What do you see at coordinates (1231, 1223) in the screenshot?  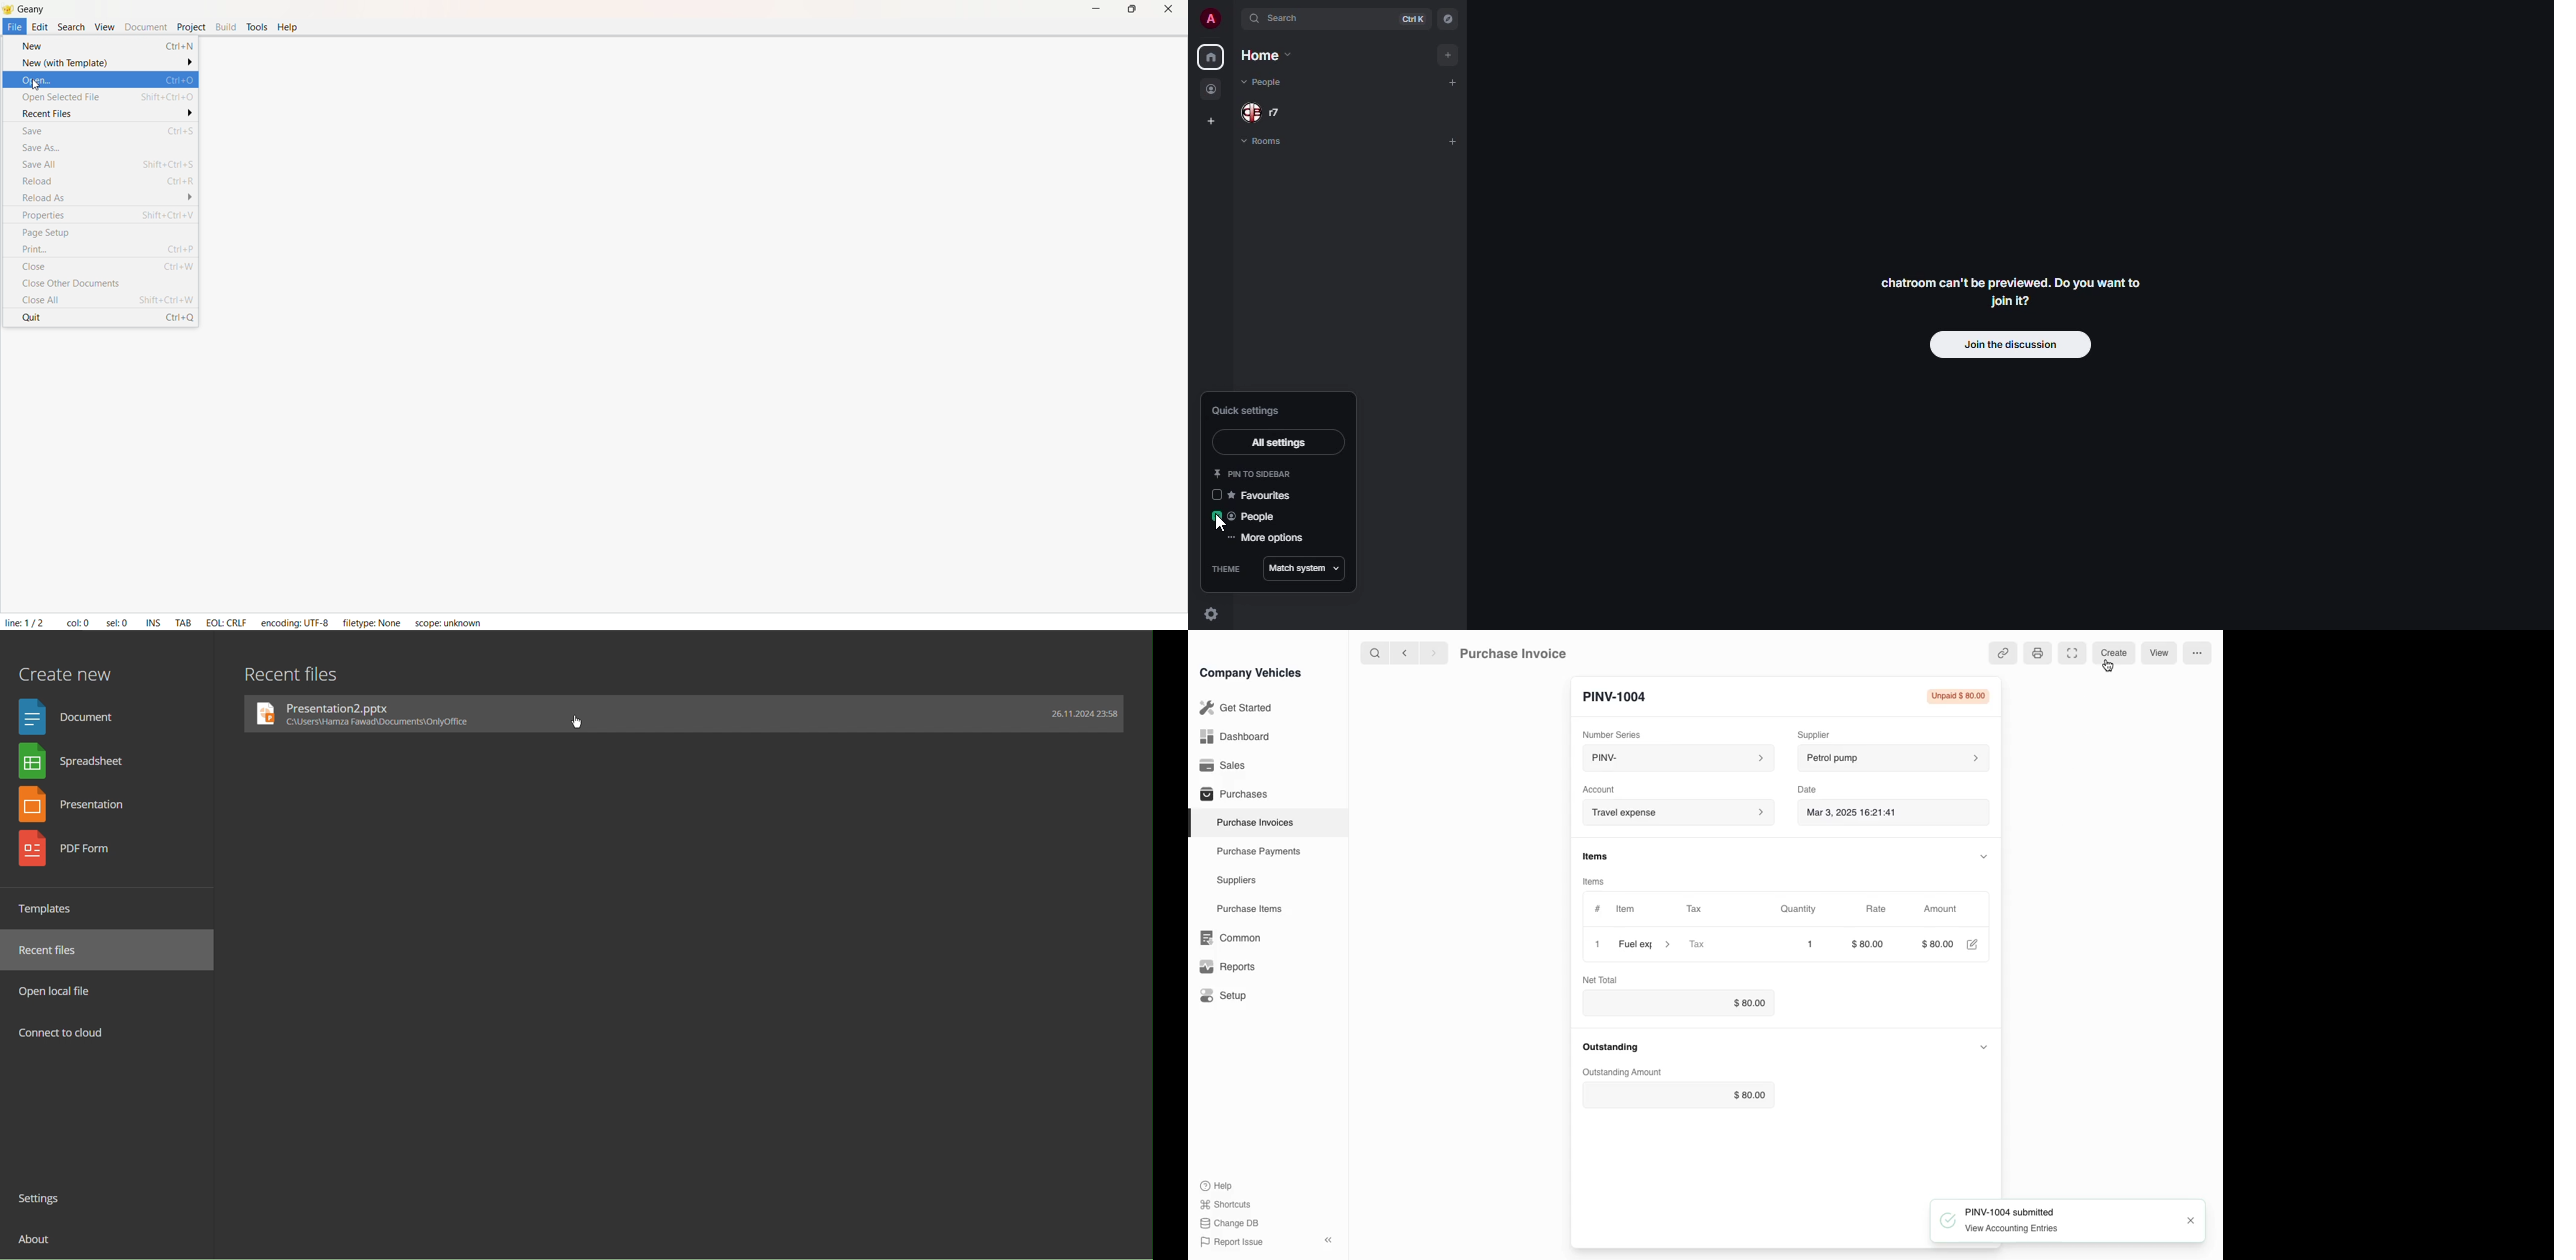 I see `change DB` at bounding box center [1231, 1223].